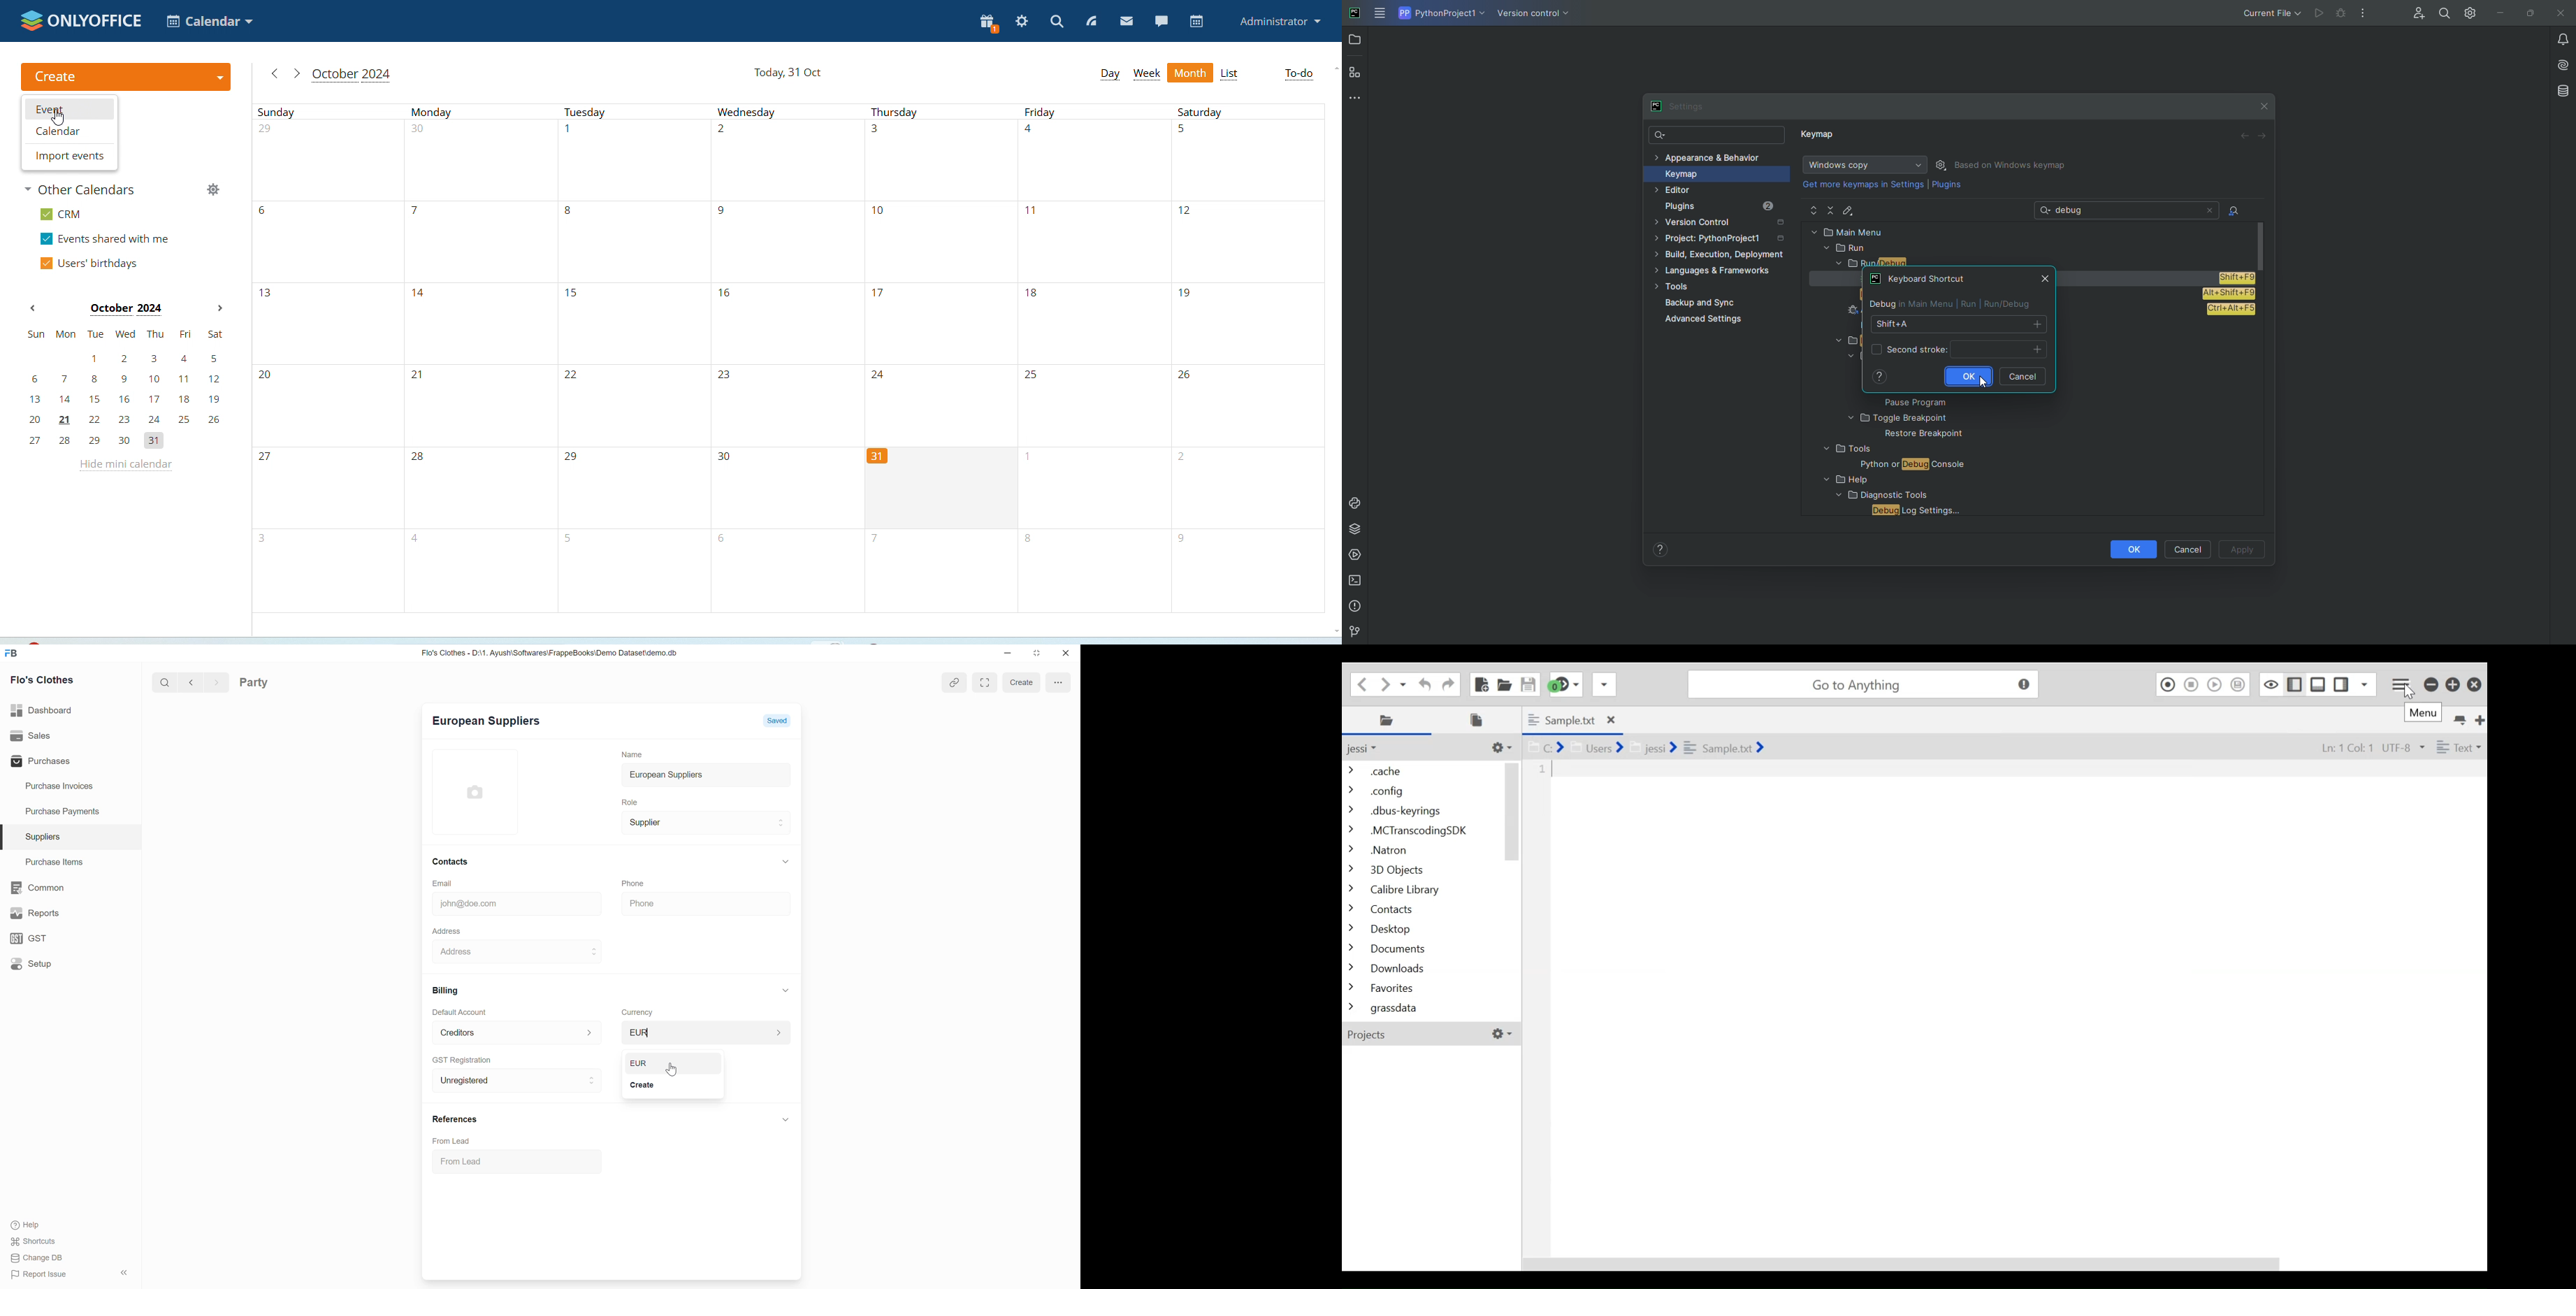 This screenshot has height=1316, width=2576. I want to click on CRM, so click(62, 214).